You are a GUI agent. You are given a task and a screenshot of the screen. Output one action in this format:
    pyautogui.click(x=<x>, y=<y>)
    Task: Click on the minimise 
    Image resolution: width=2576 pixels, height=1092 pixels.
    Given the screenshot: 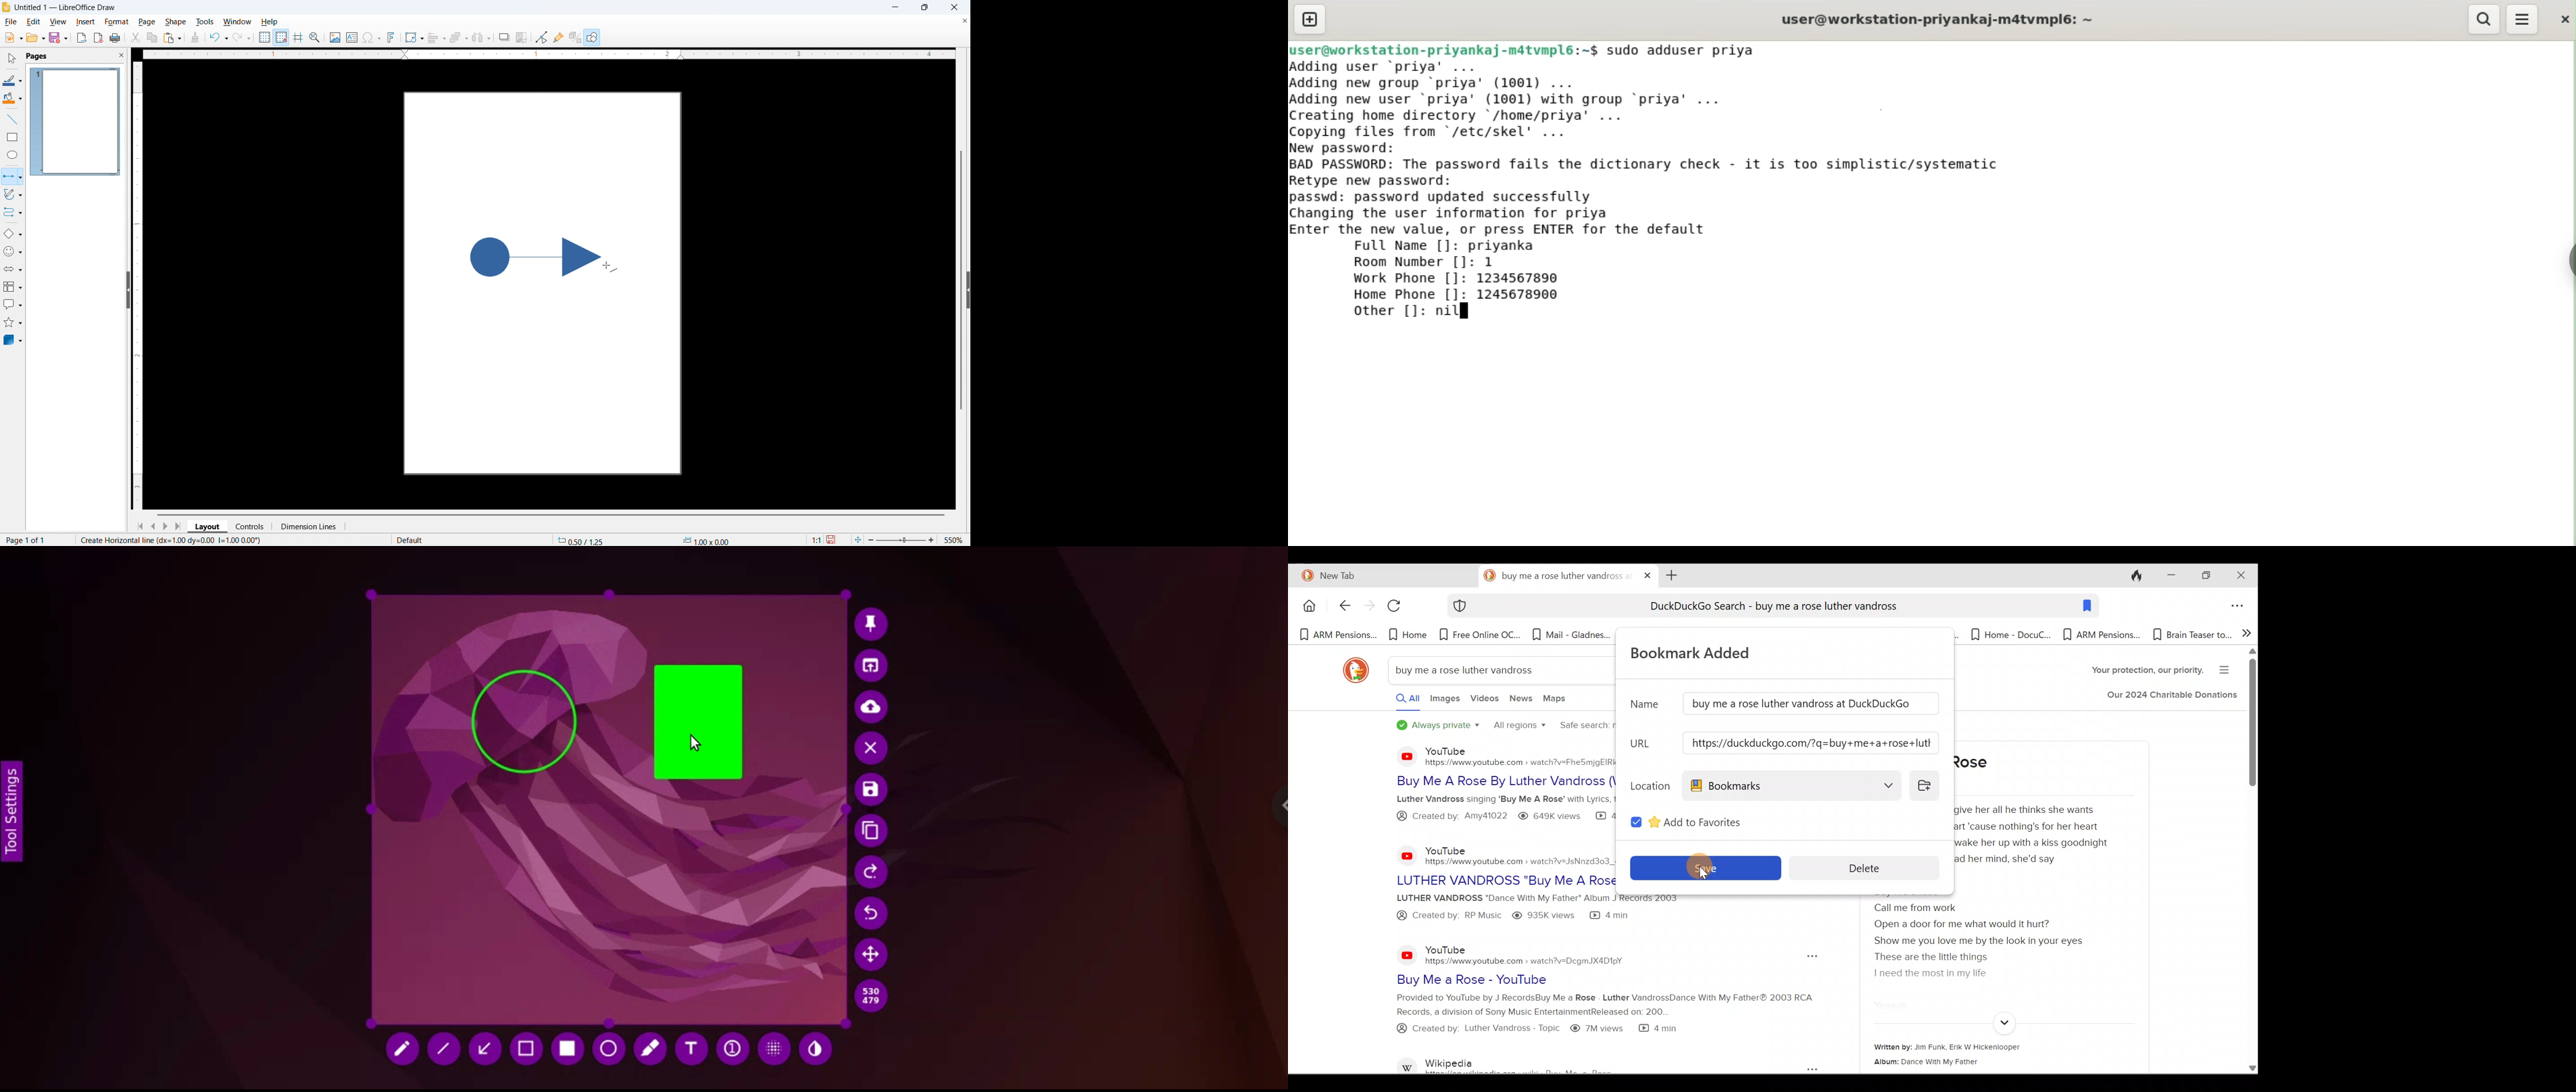 What is the action you would take?
    pyautogui.click(x=895, y=7)
    